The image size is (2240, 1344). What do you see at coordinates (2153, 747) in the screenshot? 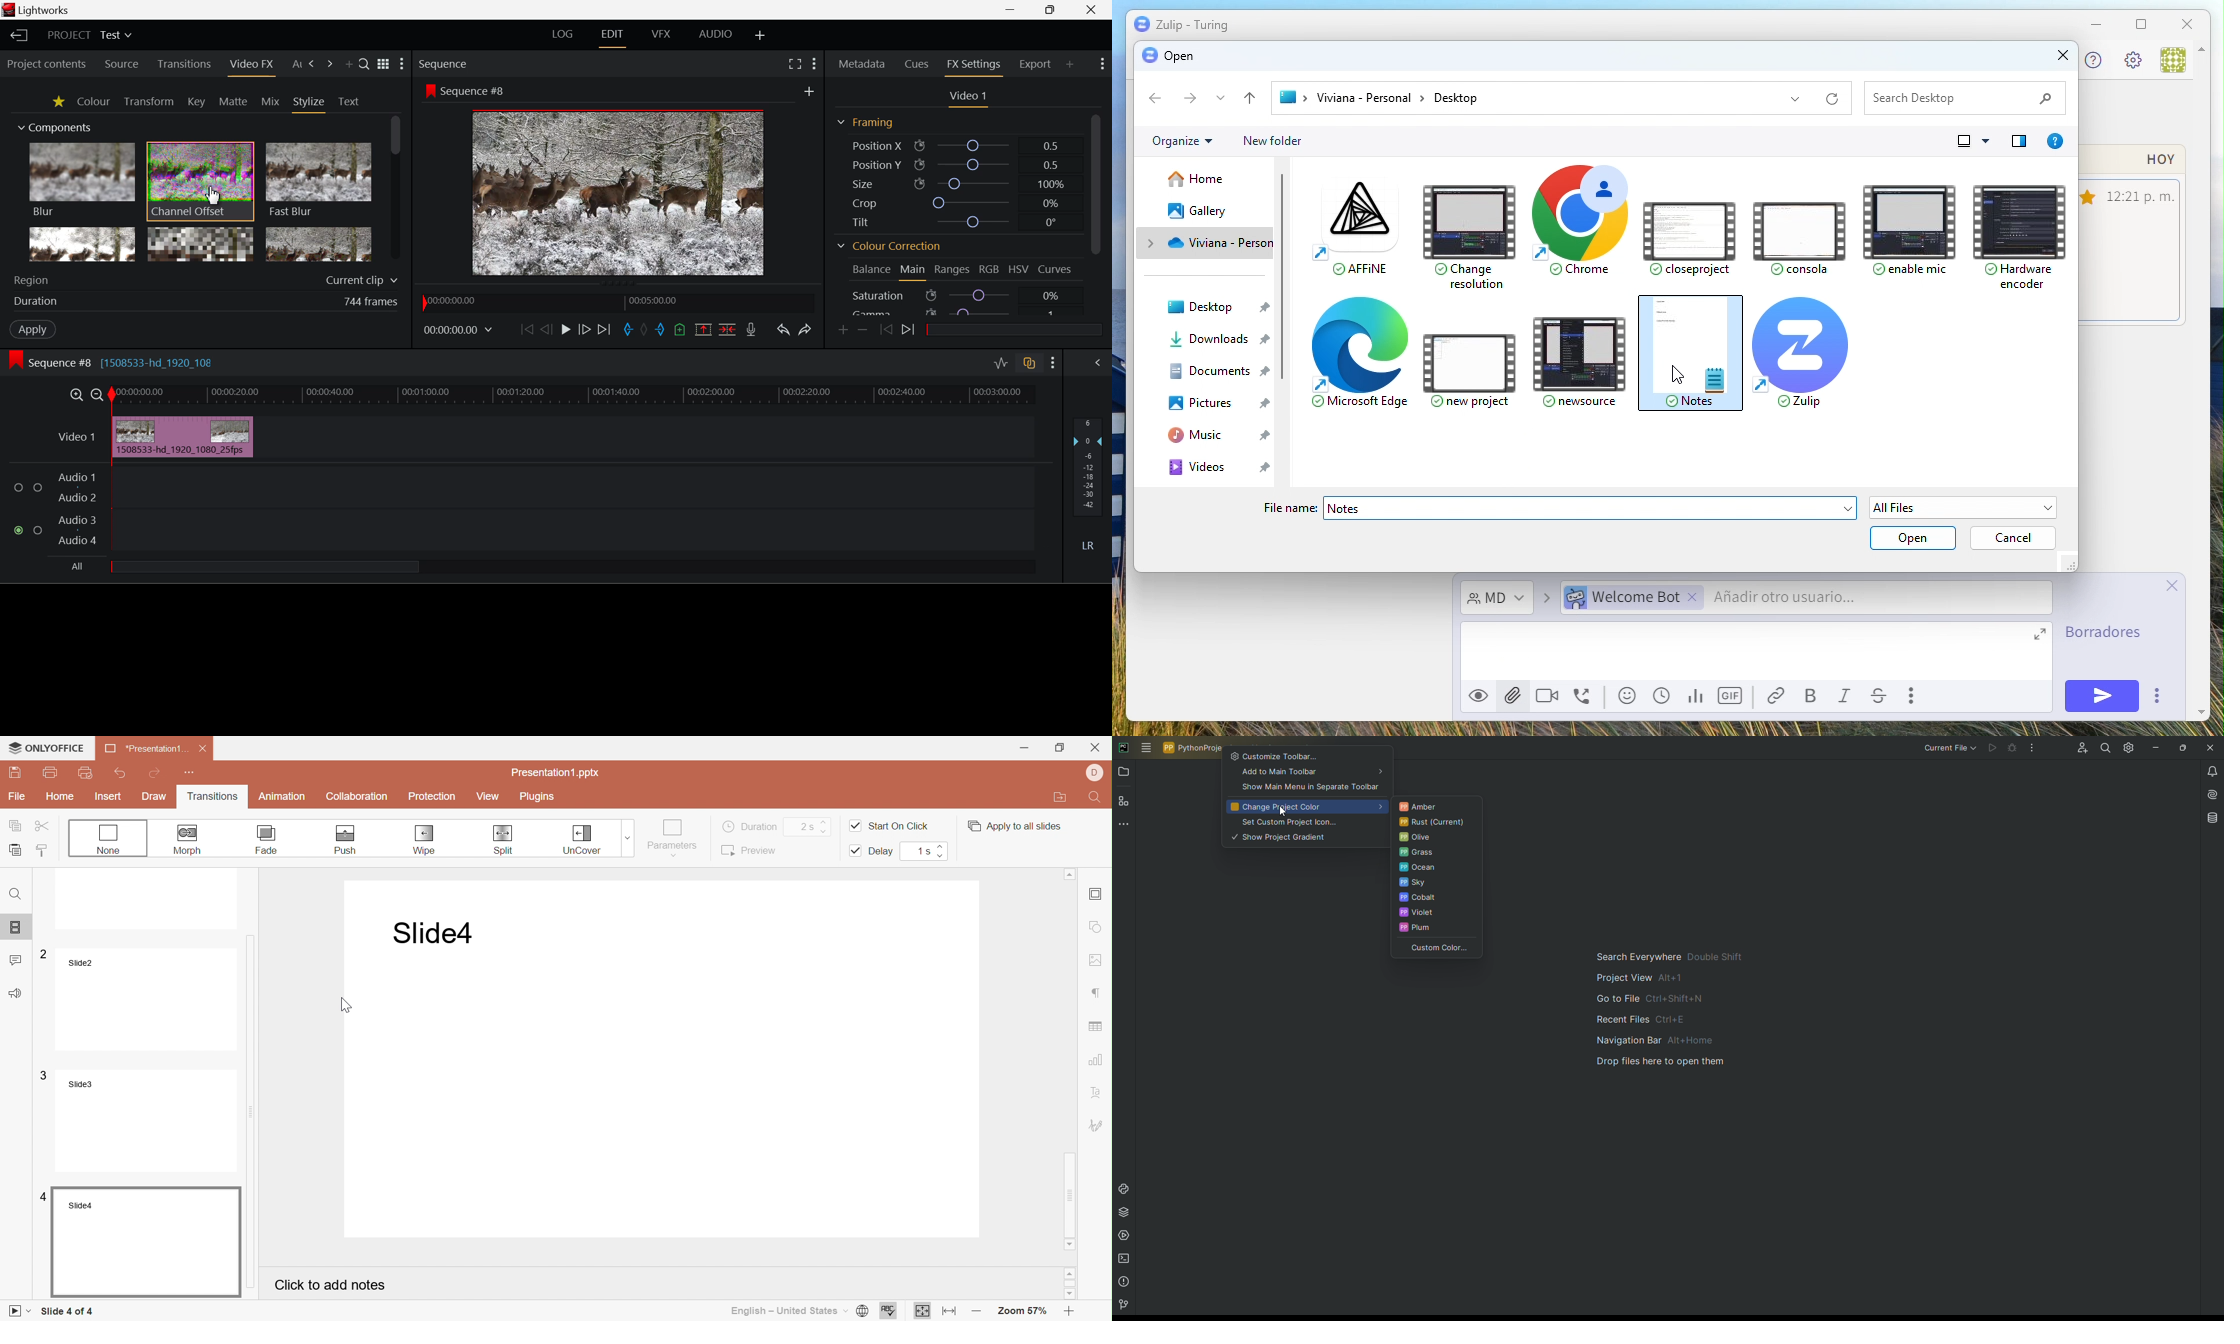
I see `Minimize` at bounding box center [2153, 747].